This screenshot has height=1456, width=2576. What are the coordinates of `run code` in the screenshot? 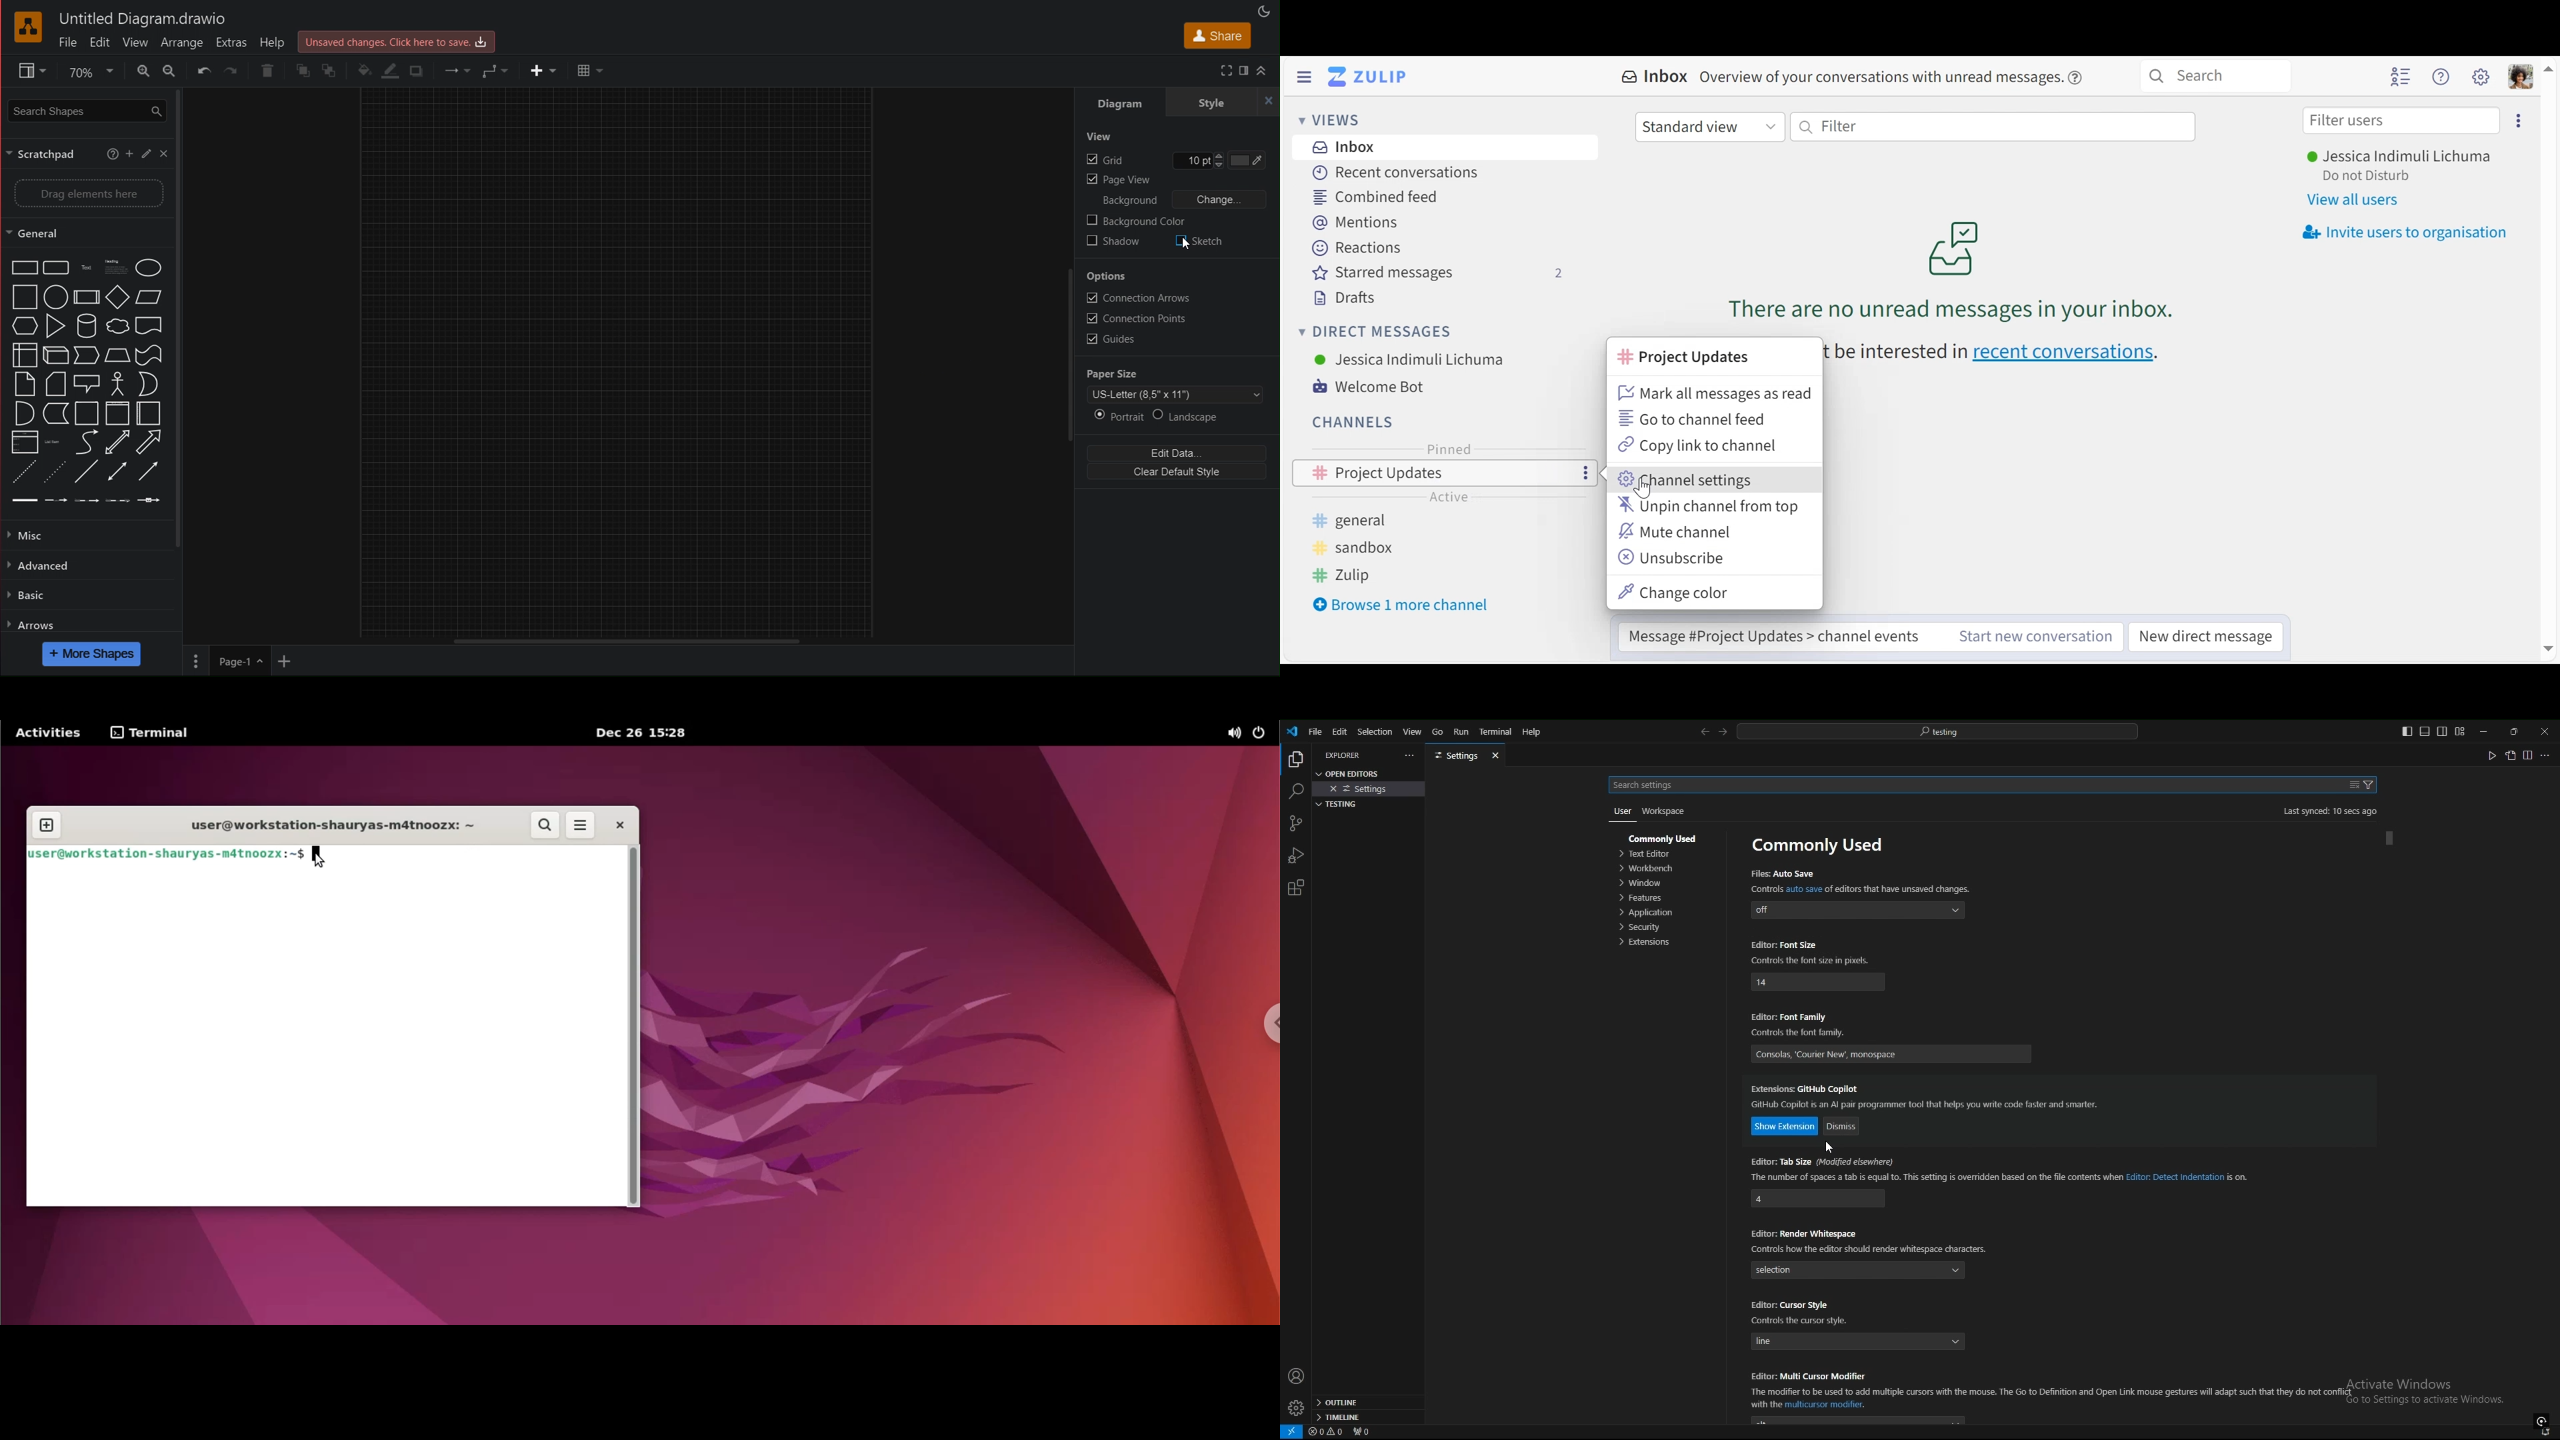 It's located at (2491, 755).